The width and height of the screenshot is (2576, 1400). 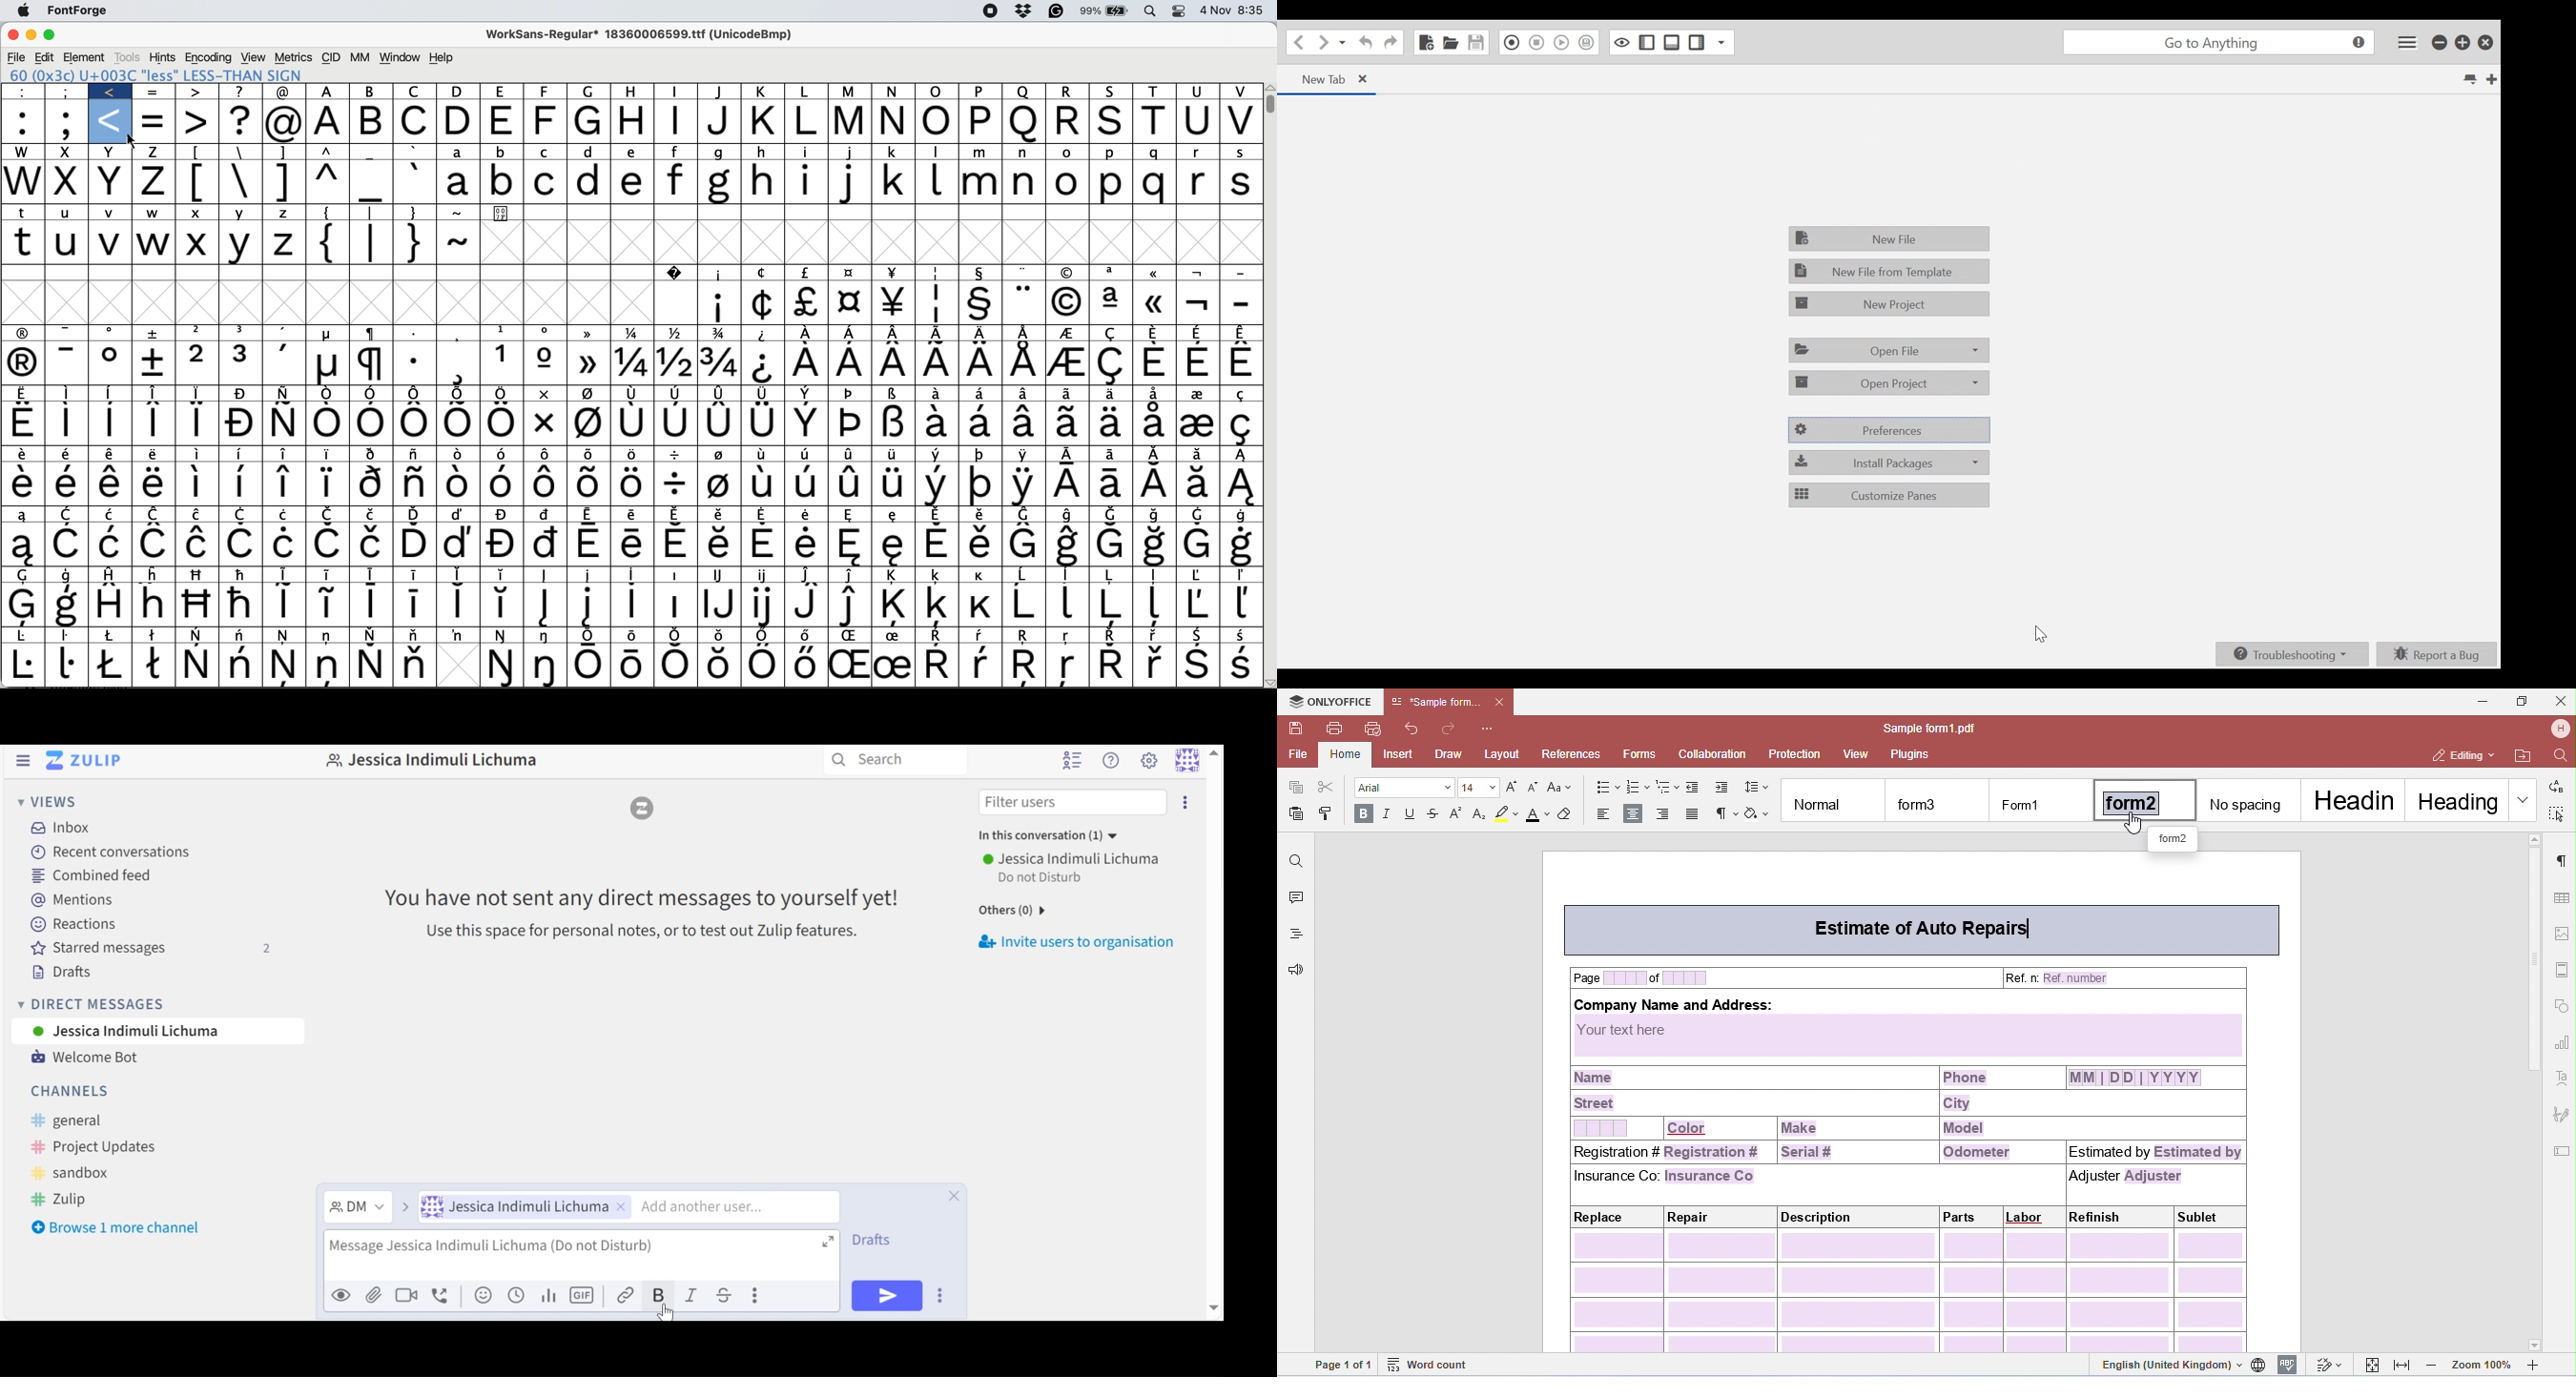 What do you see at coordinates (939, 361) in the screenshot?
I see `Symbol` at bounding box center [939, 361].